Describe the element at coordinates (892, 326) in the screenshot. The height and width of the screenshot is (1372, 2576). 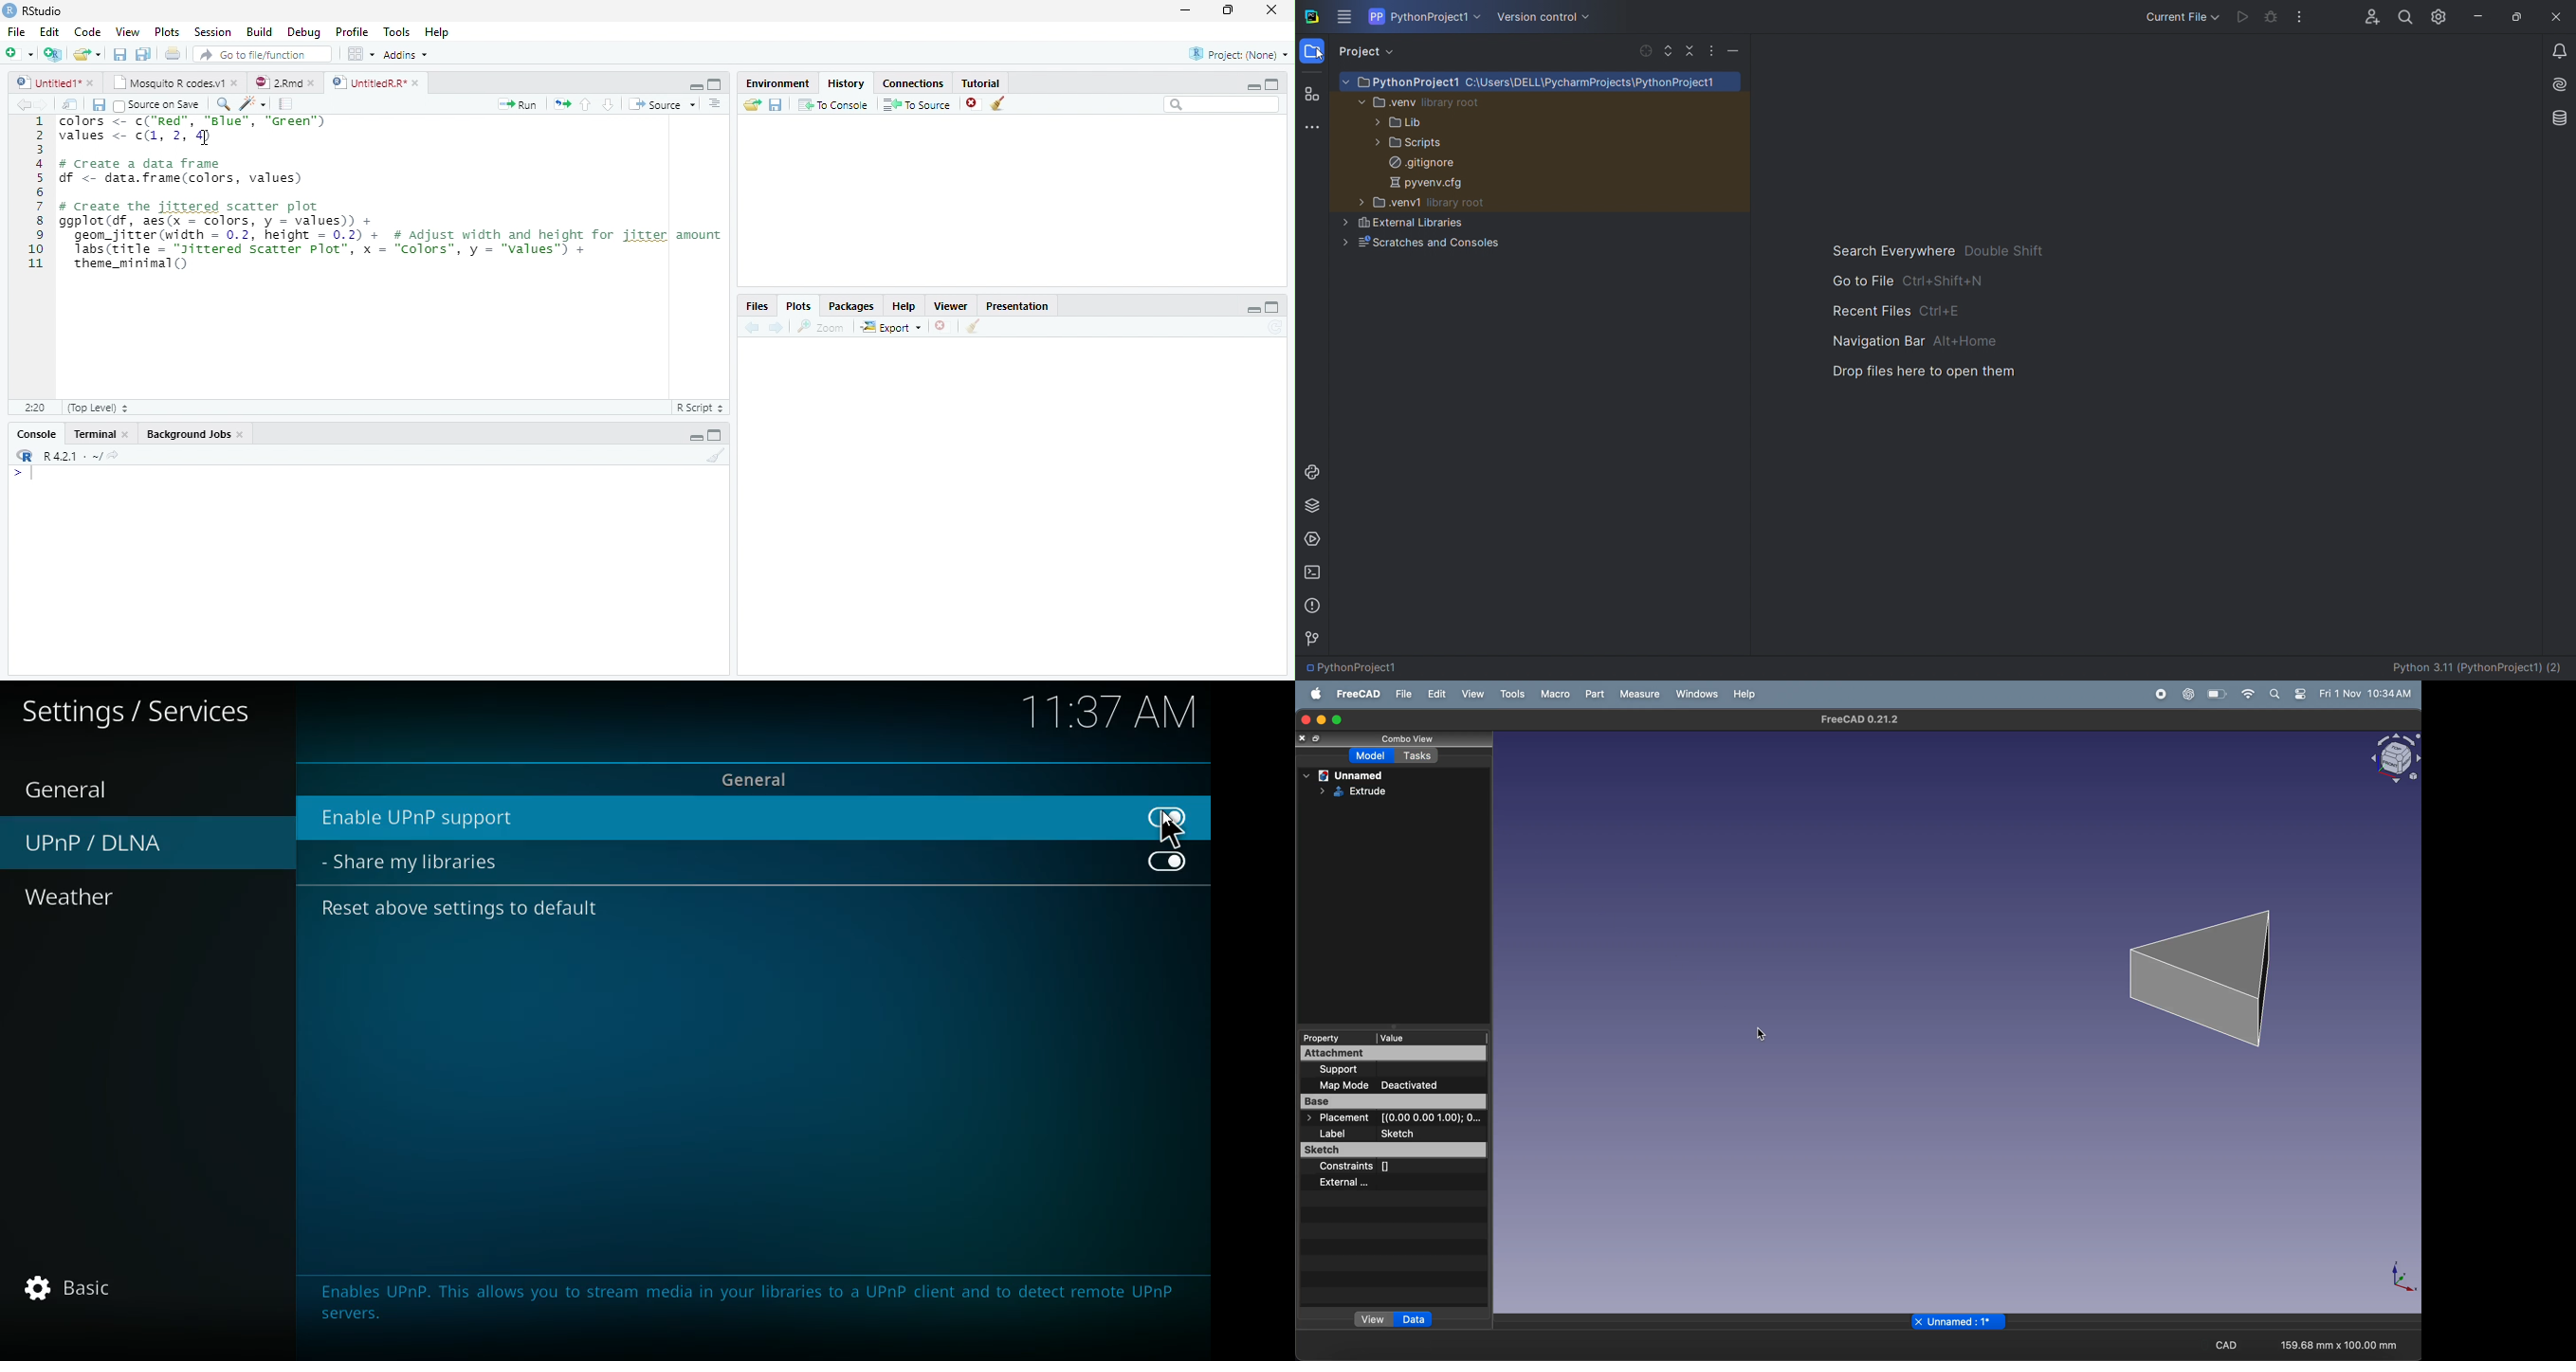
I see `Export` at that location.